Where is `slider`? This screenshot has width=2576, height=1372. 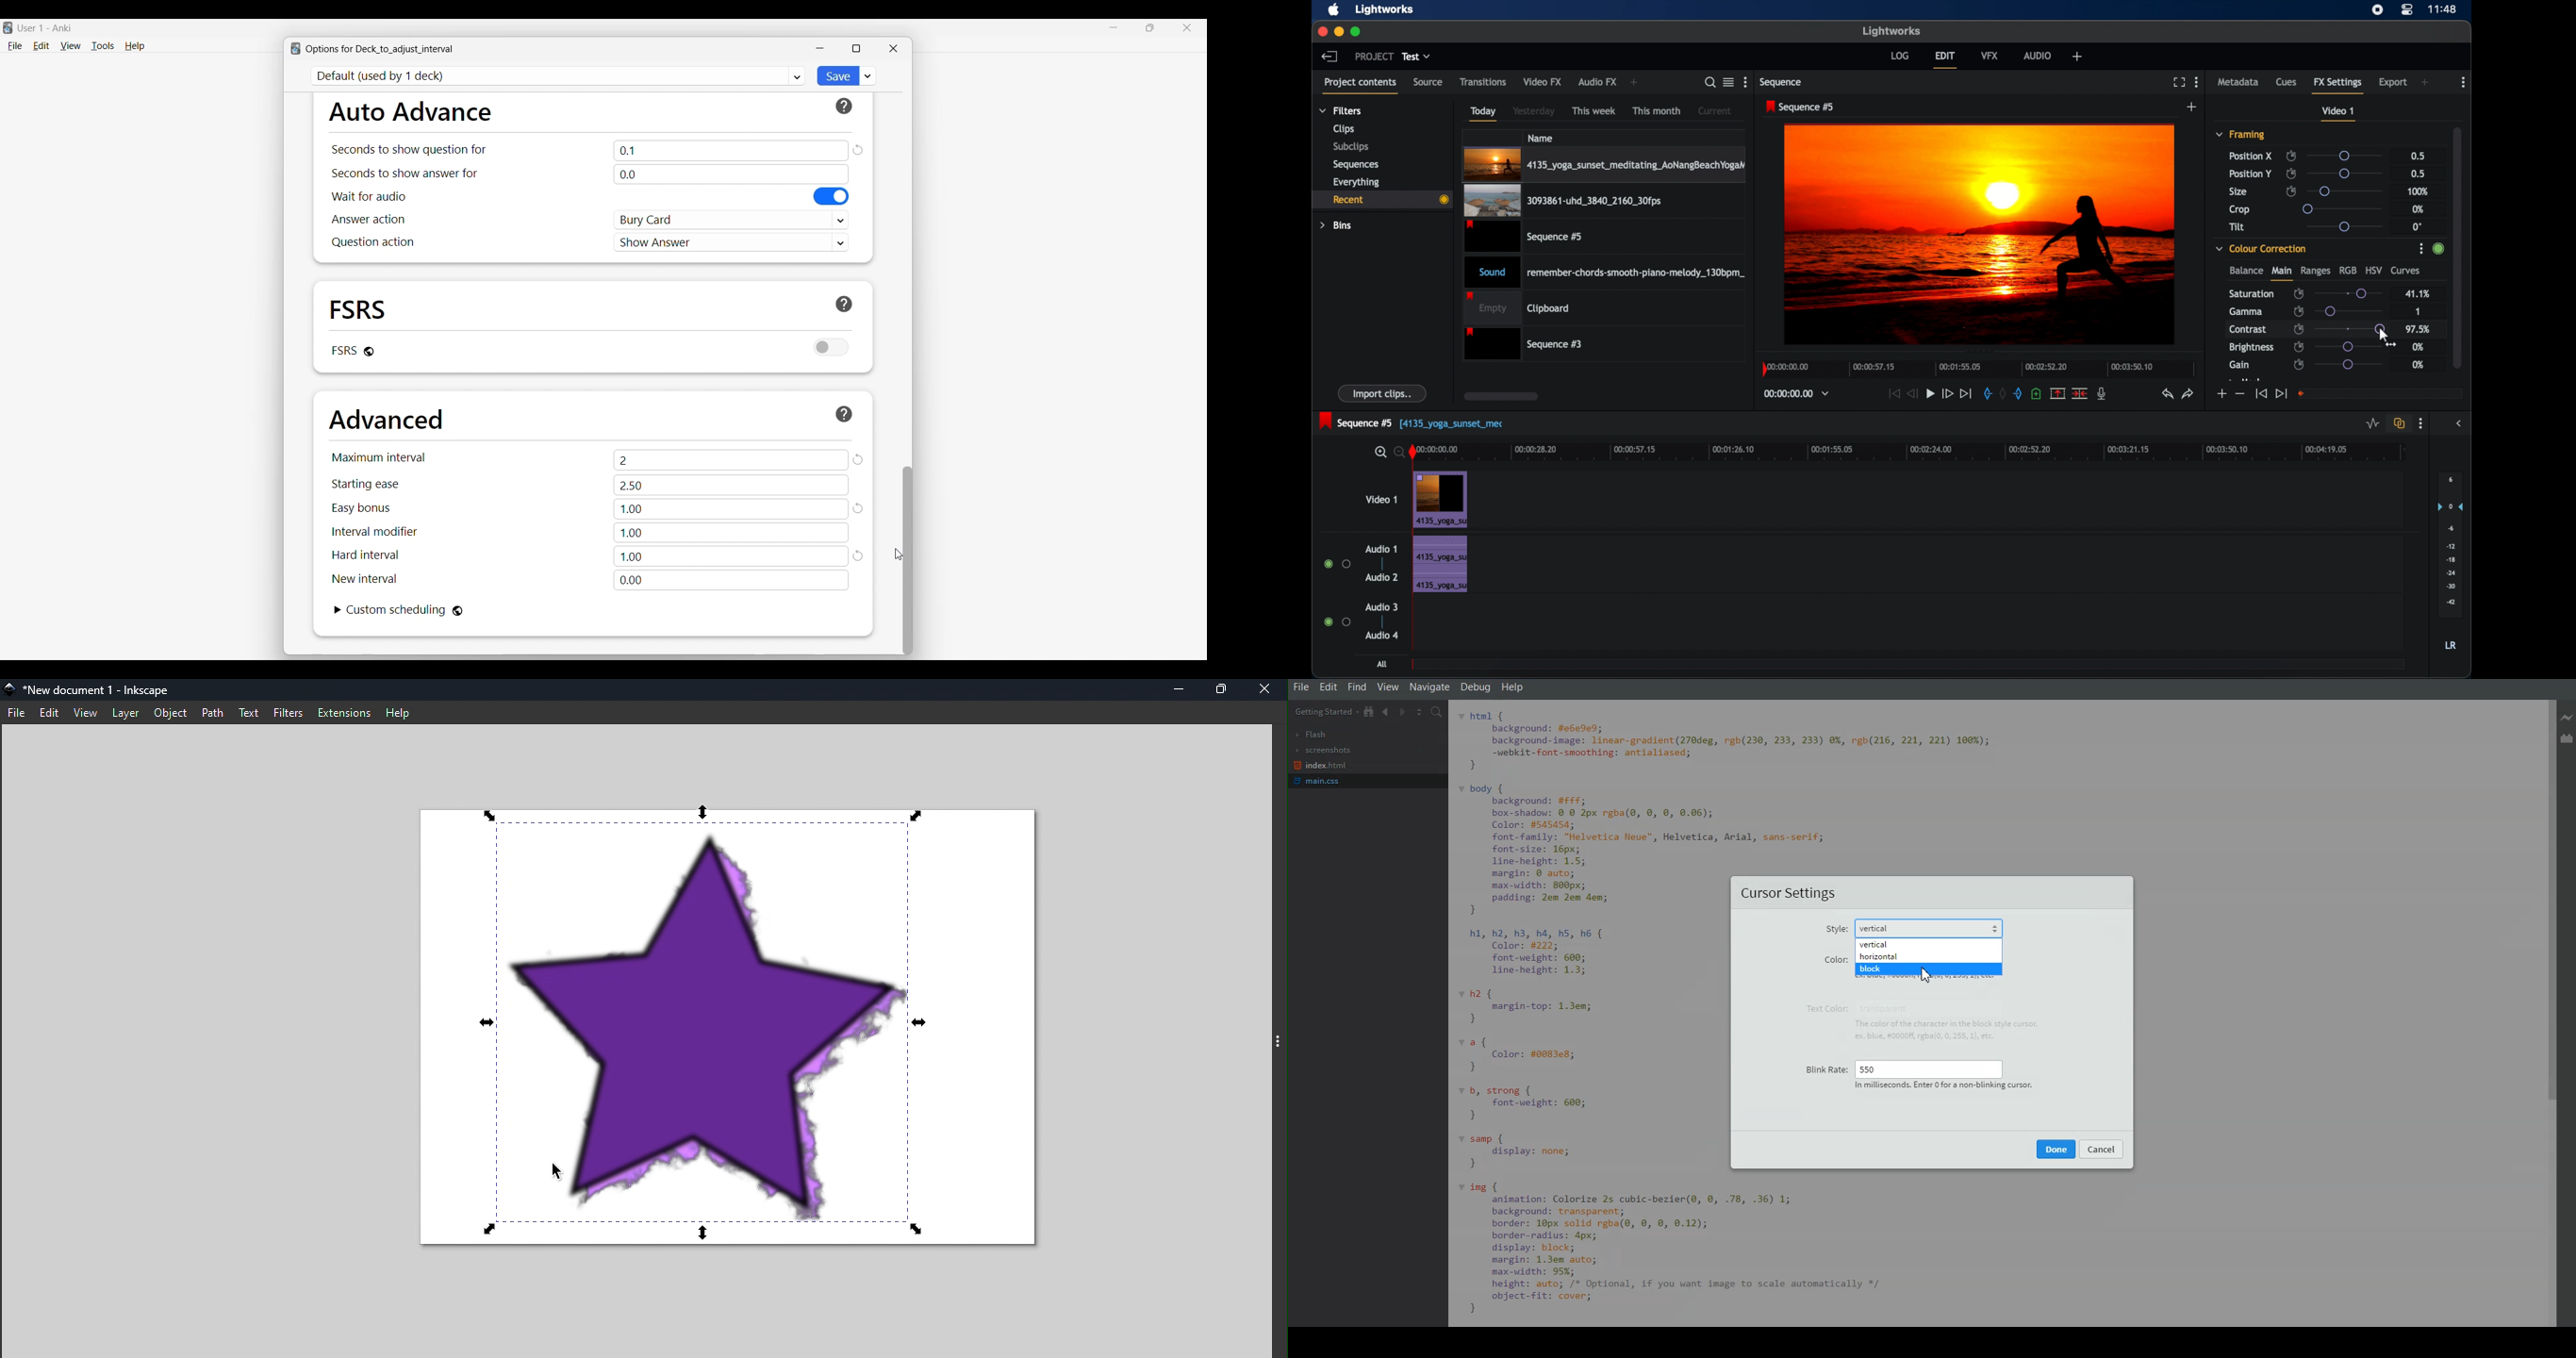
slider is located at coordinates (2344, 226).